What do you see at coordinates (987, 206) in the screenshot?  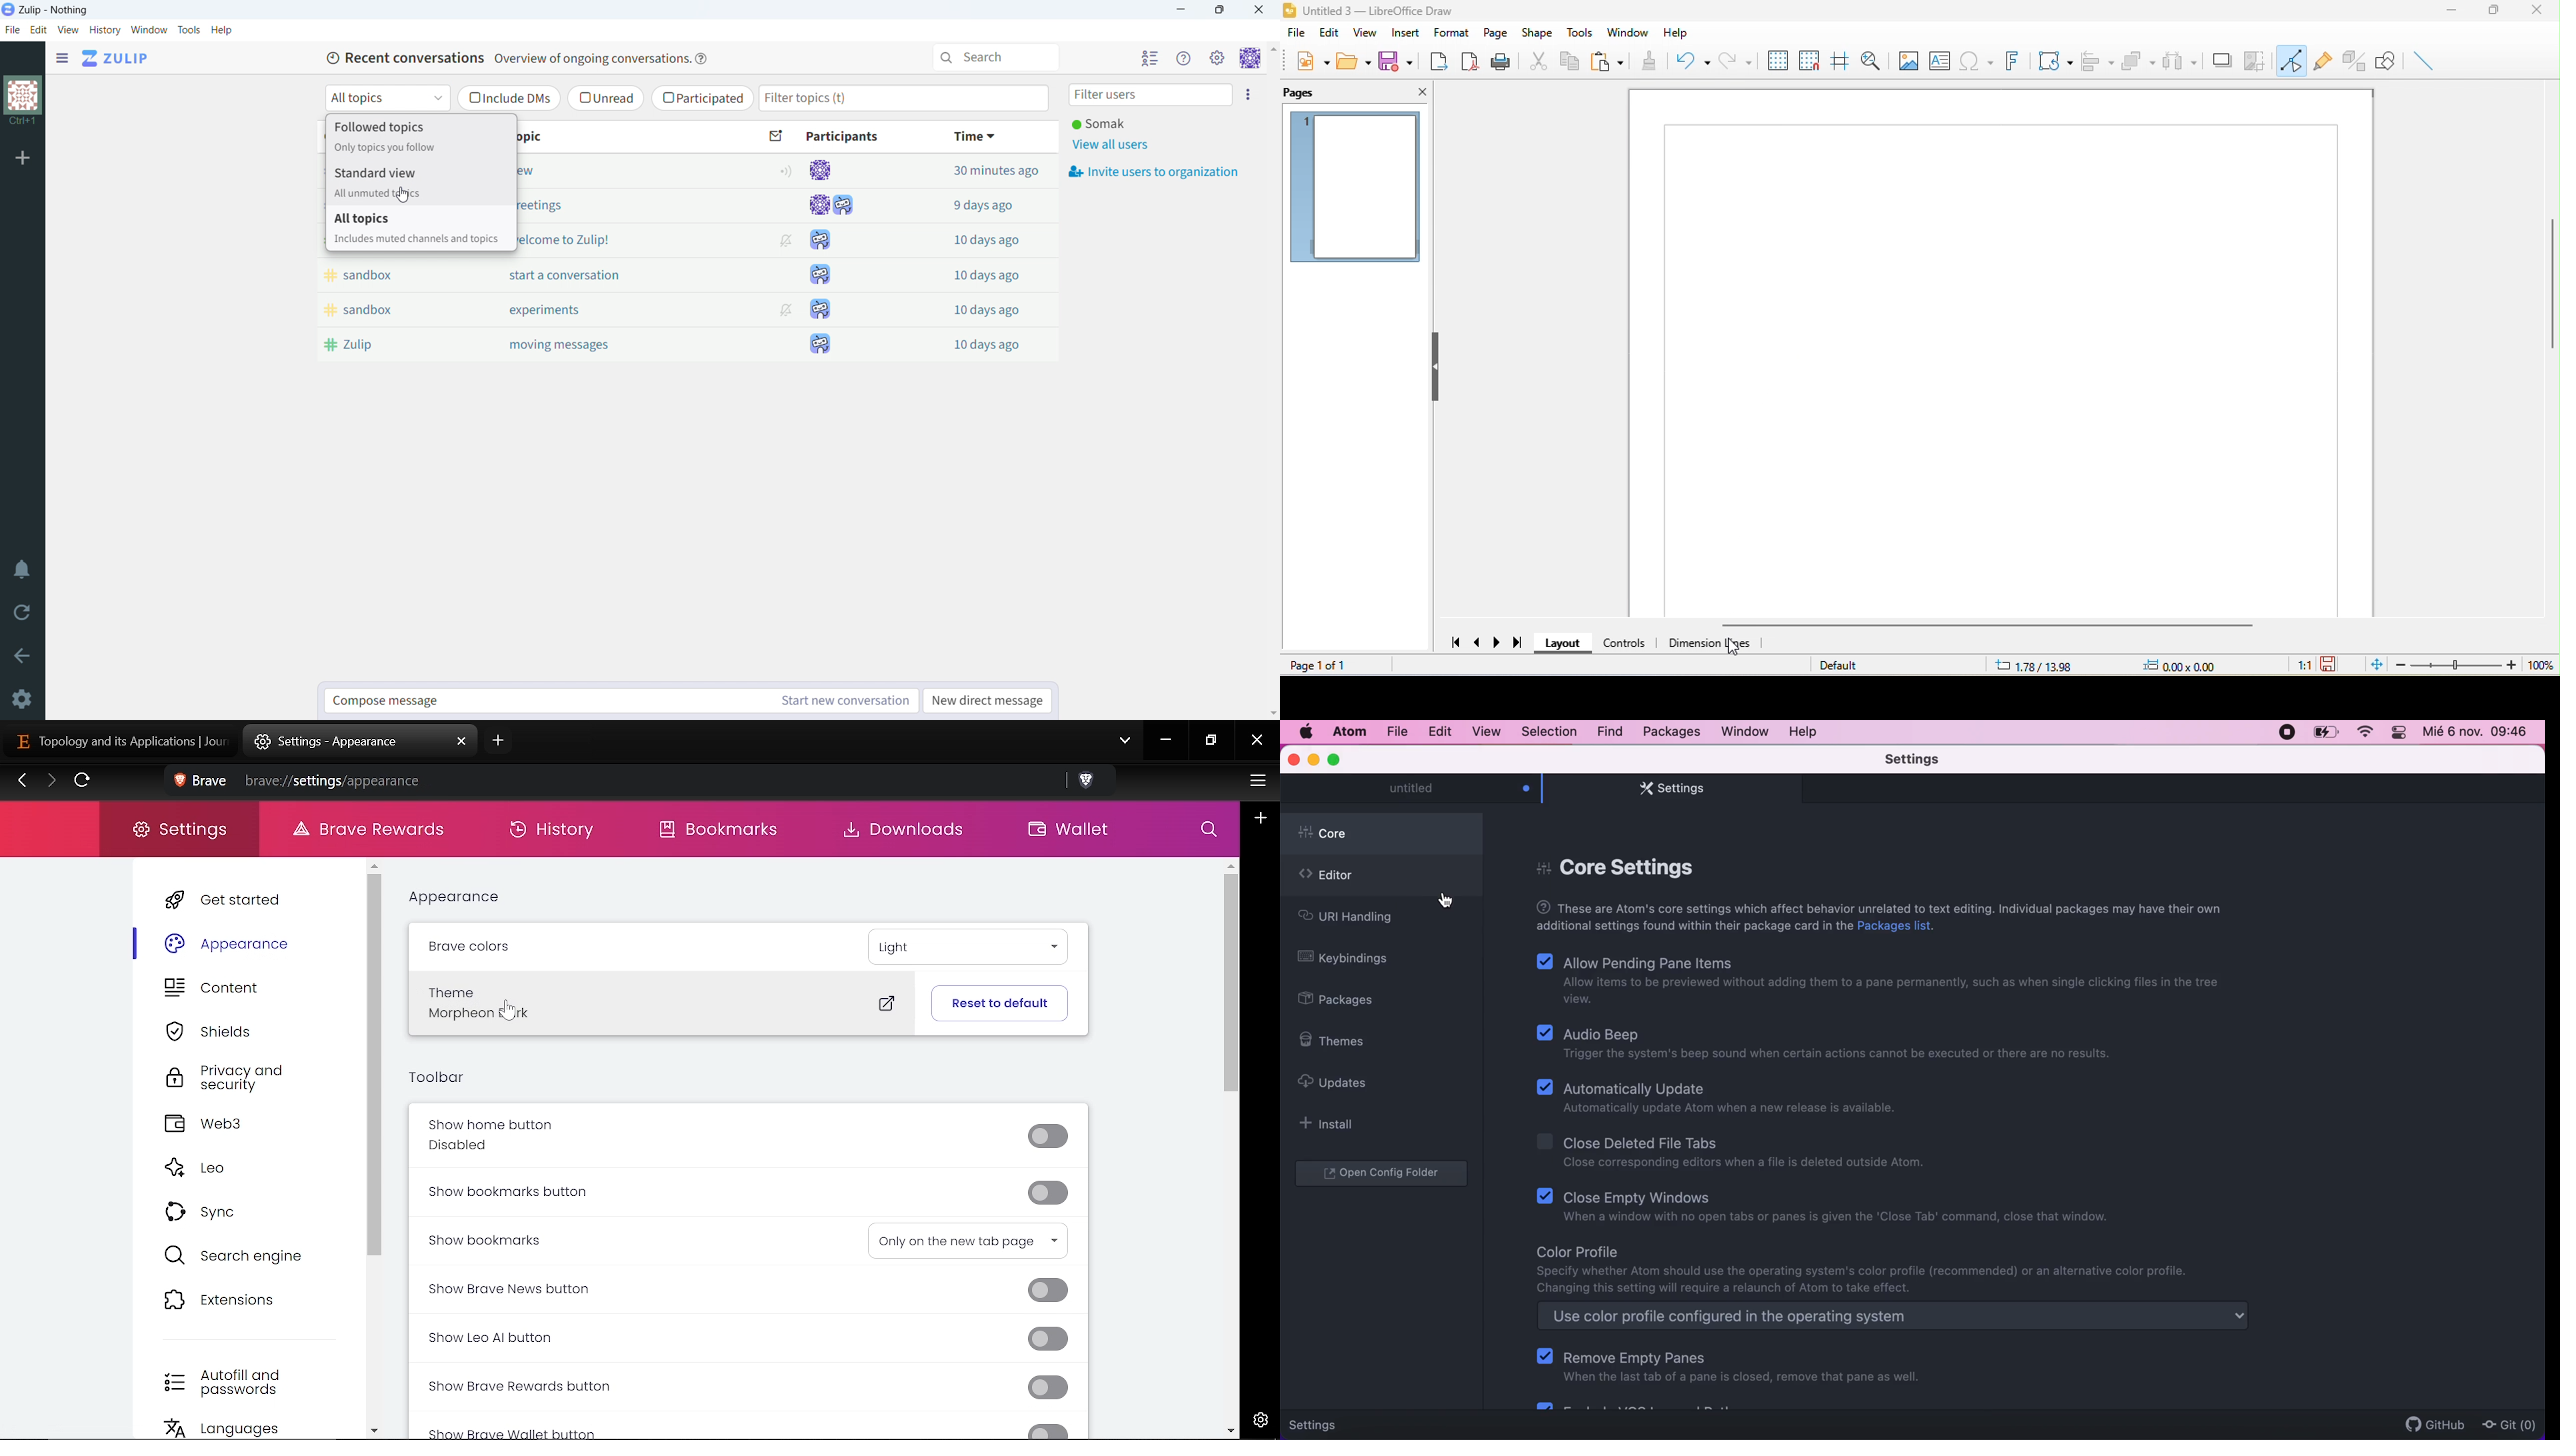 I see `9 days ago` at bounding box center [987, 206].